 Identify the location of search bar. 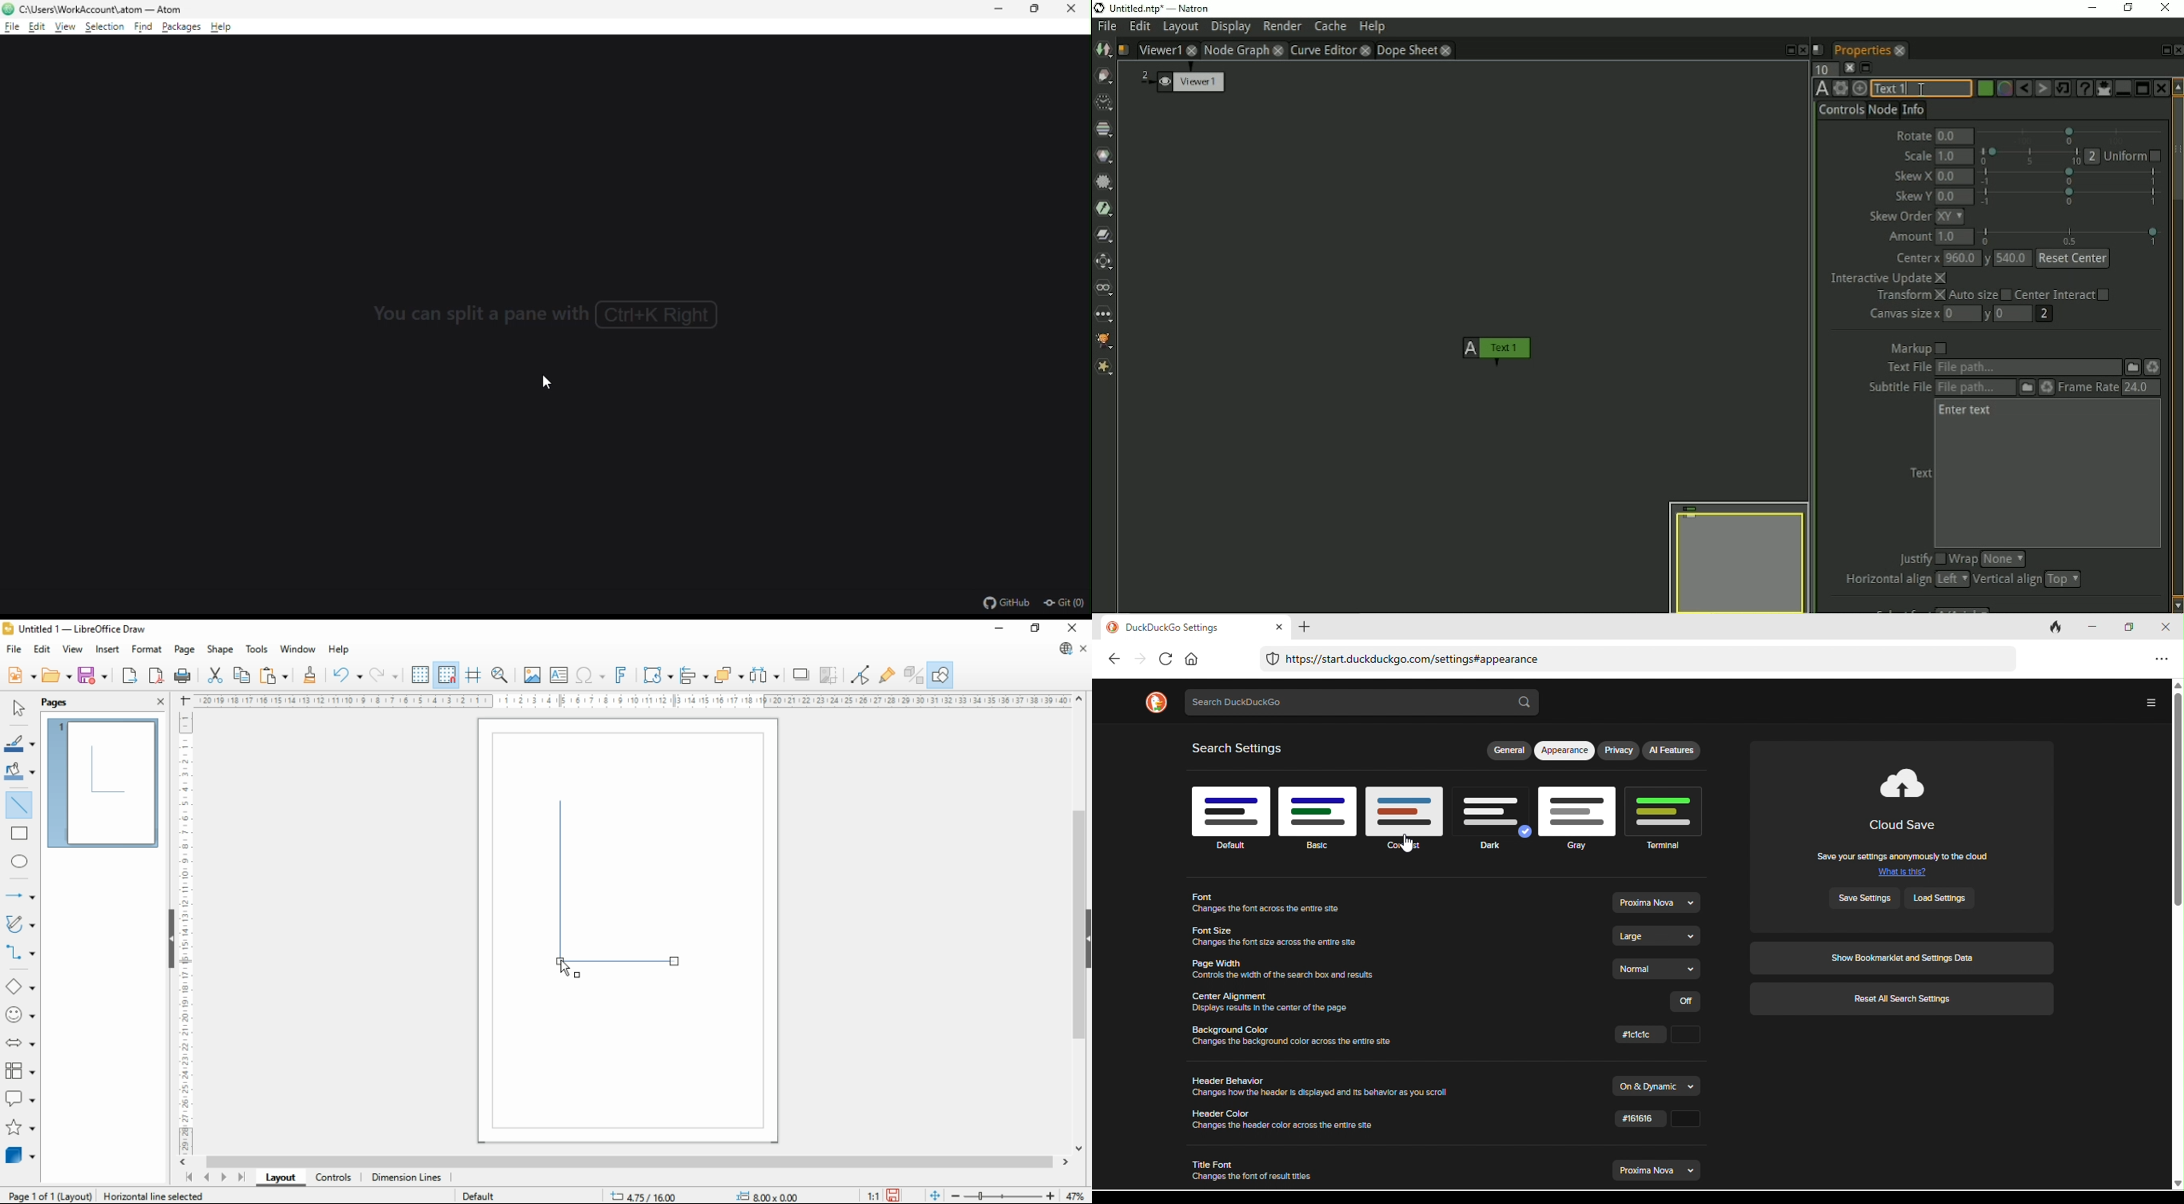
(1363, 703).